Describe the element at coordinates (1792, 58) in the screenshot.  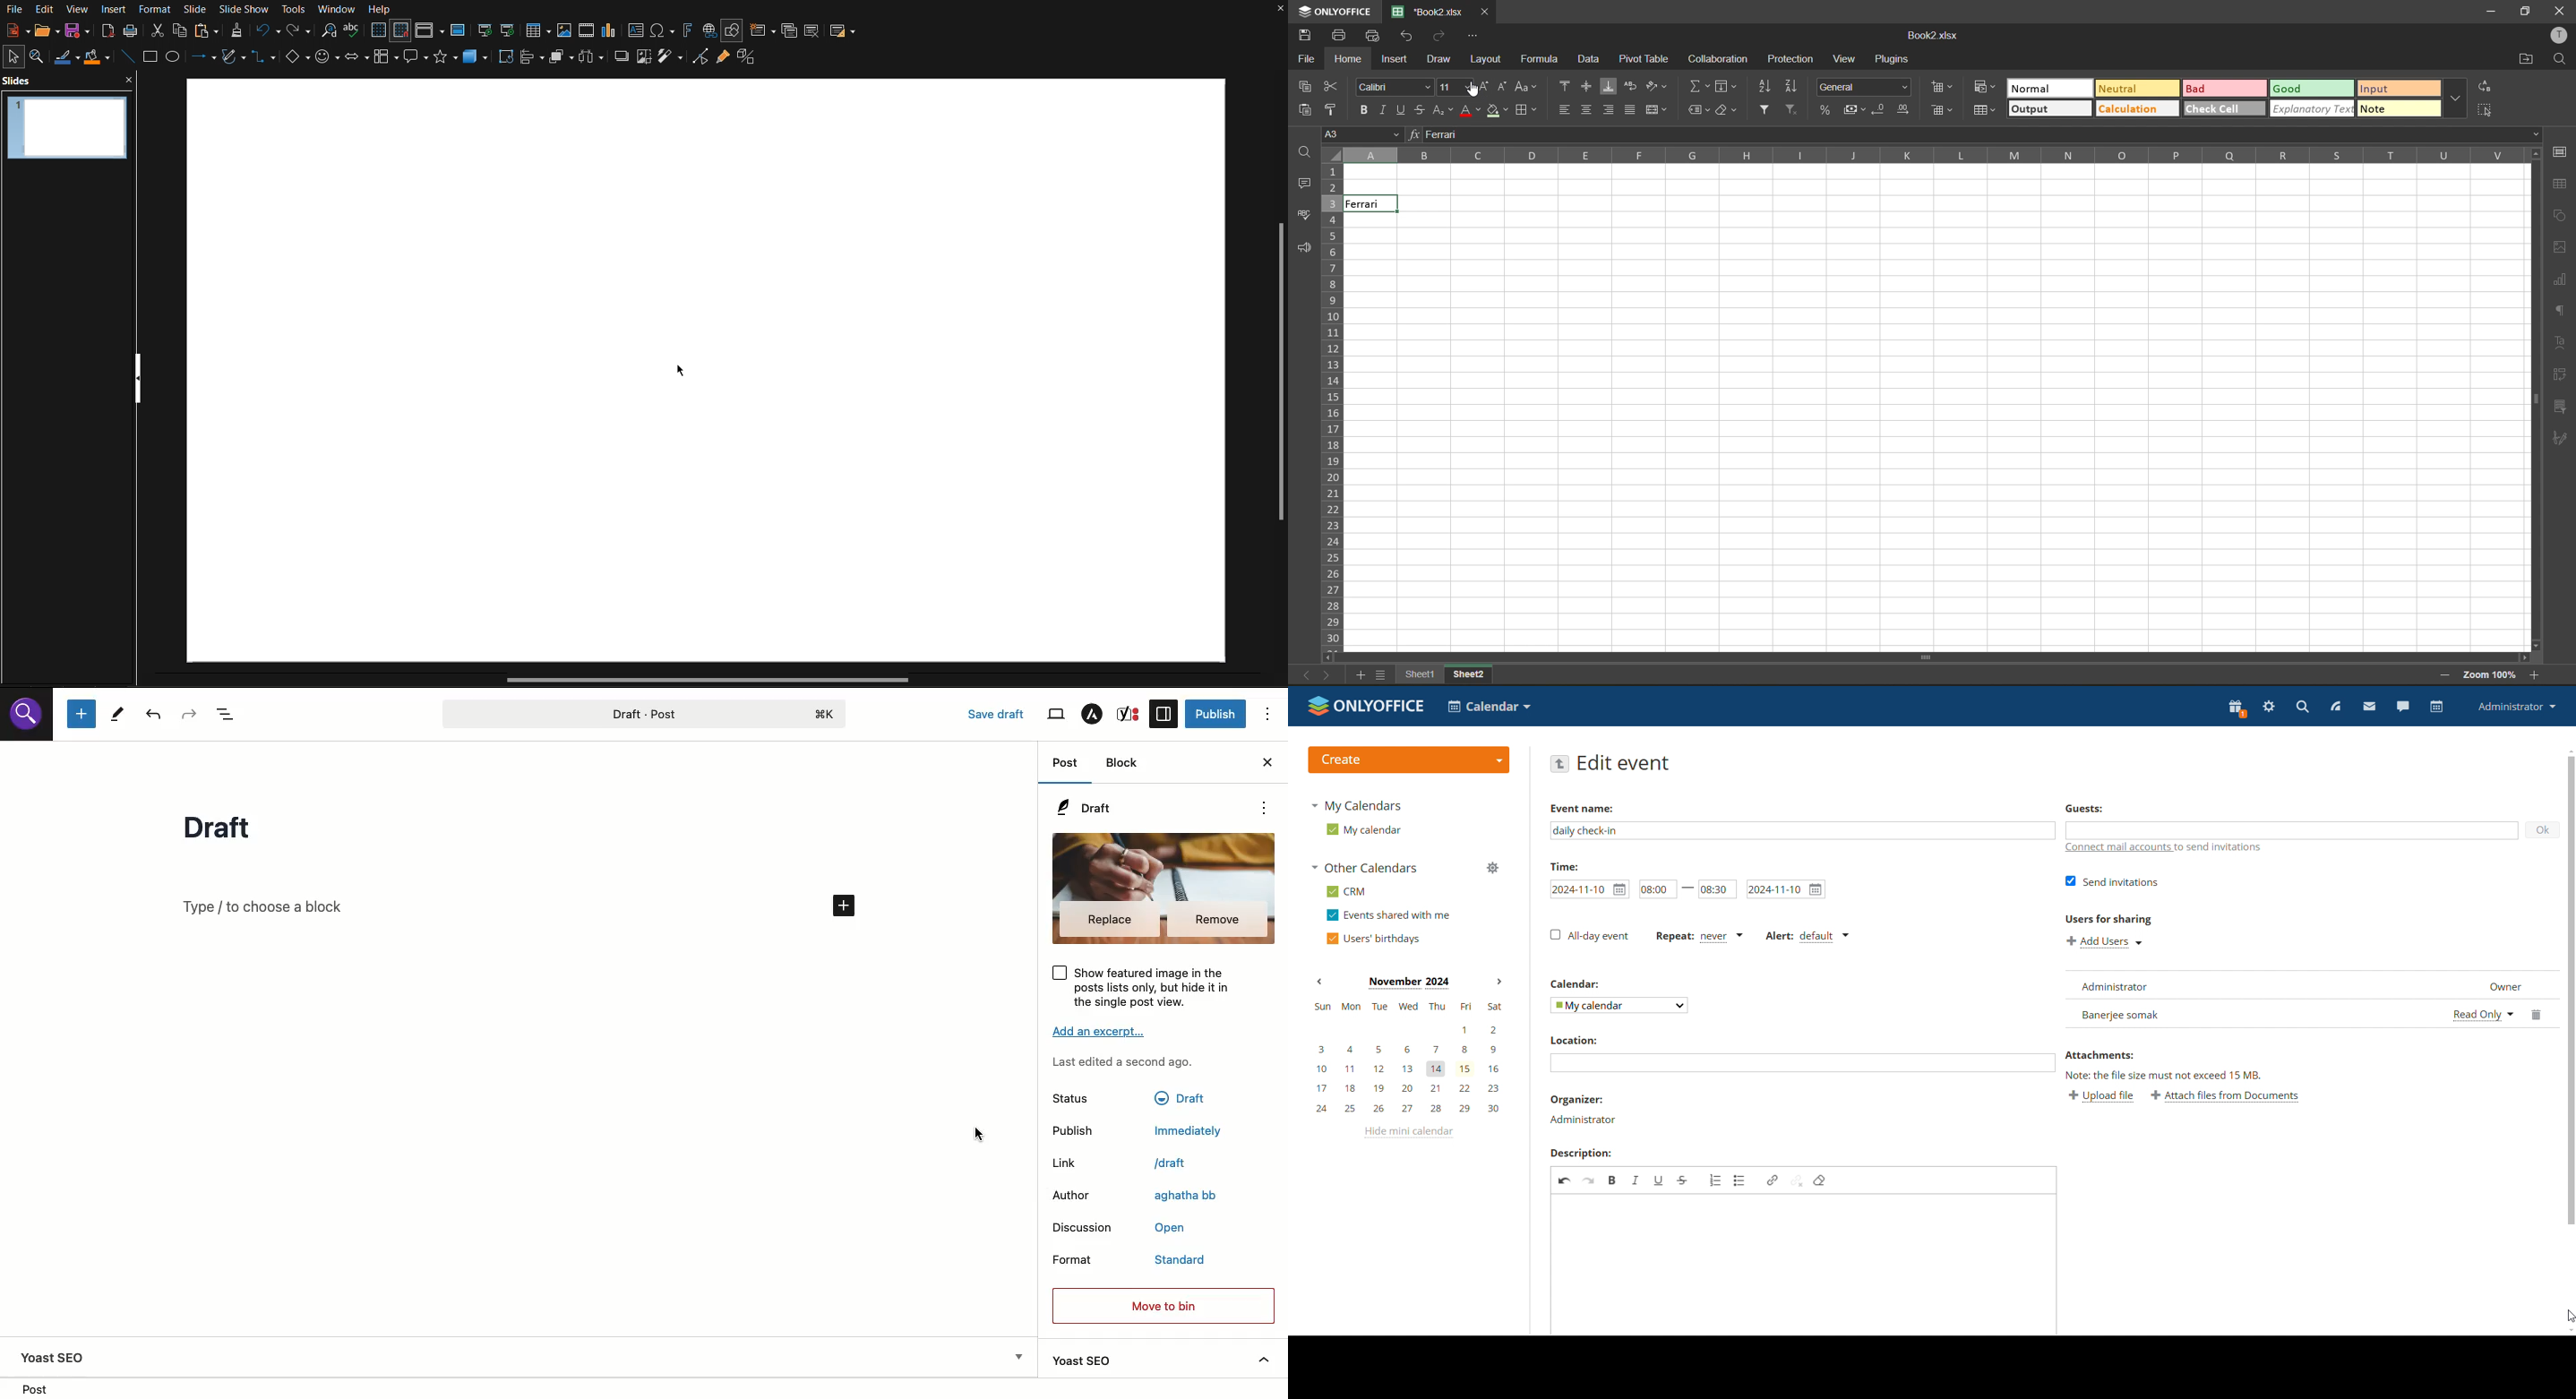
I see `protection` at that location.